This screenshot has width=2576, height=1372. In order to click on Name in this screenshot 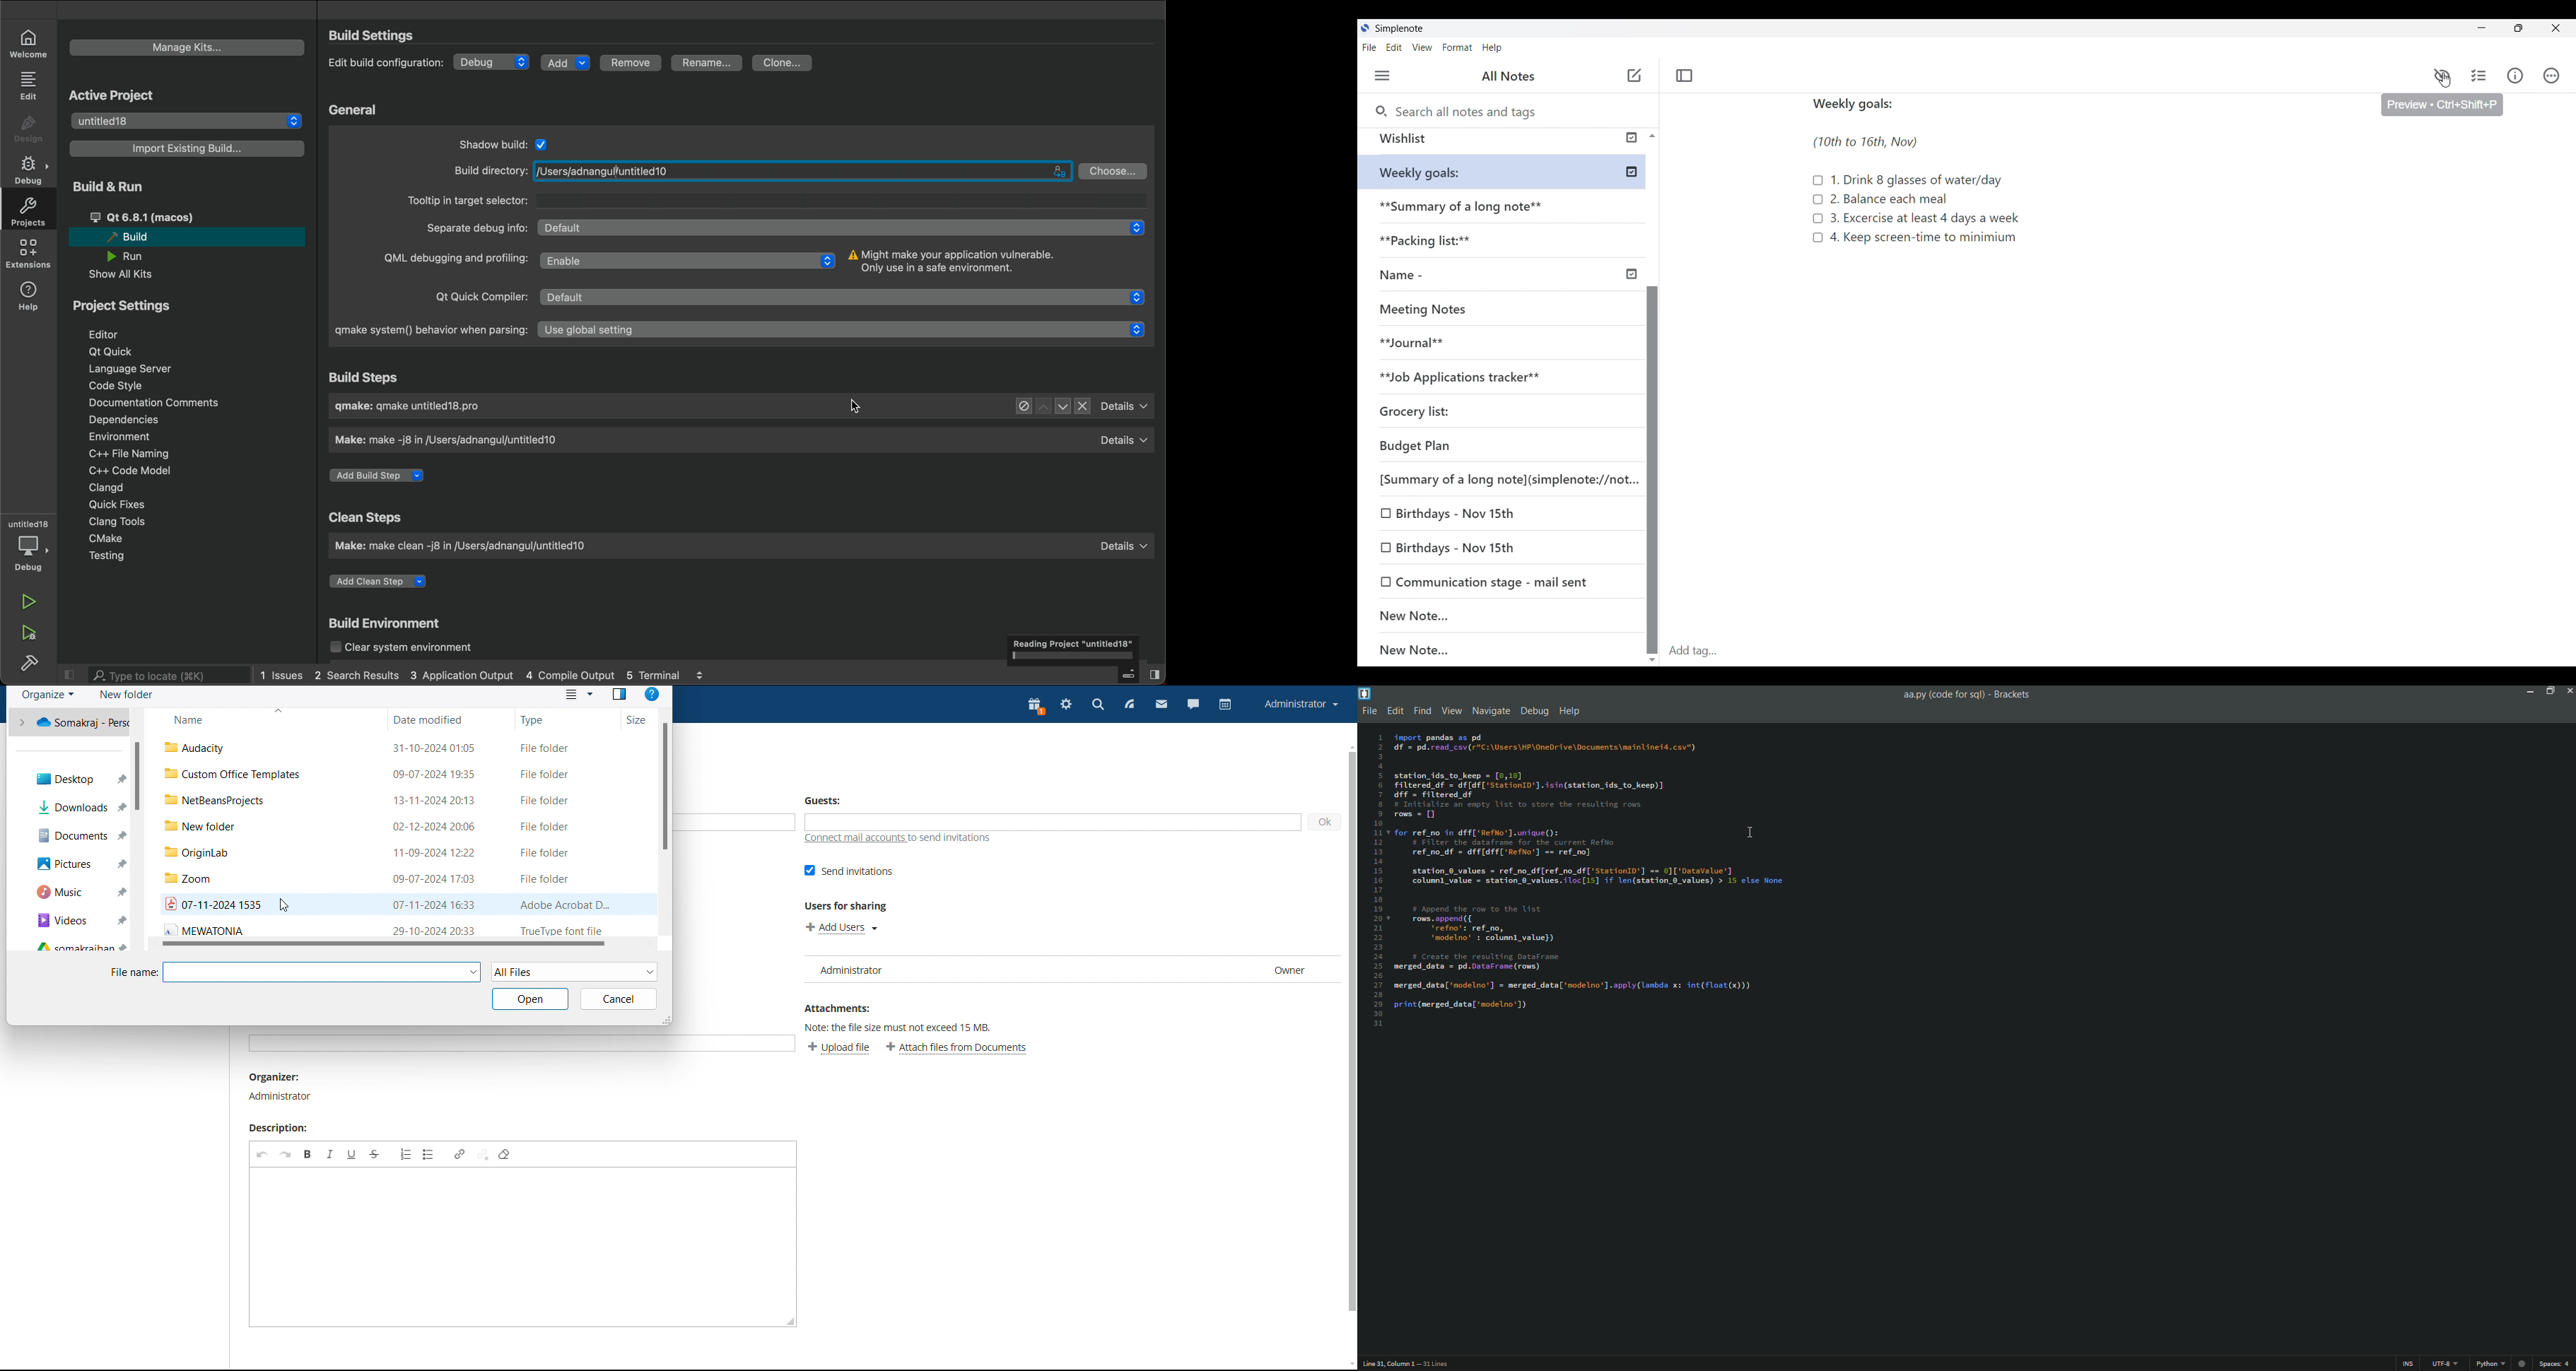, I will do `click(1506, 275)`.